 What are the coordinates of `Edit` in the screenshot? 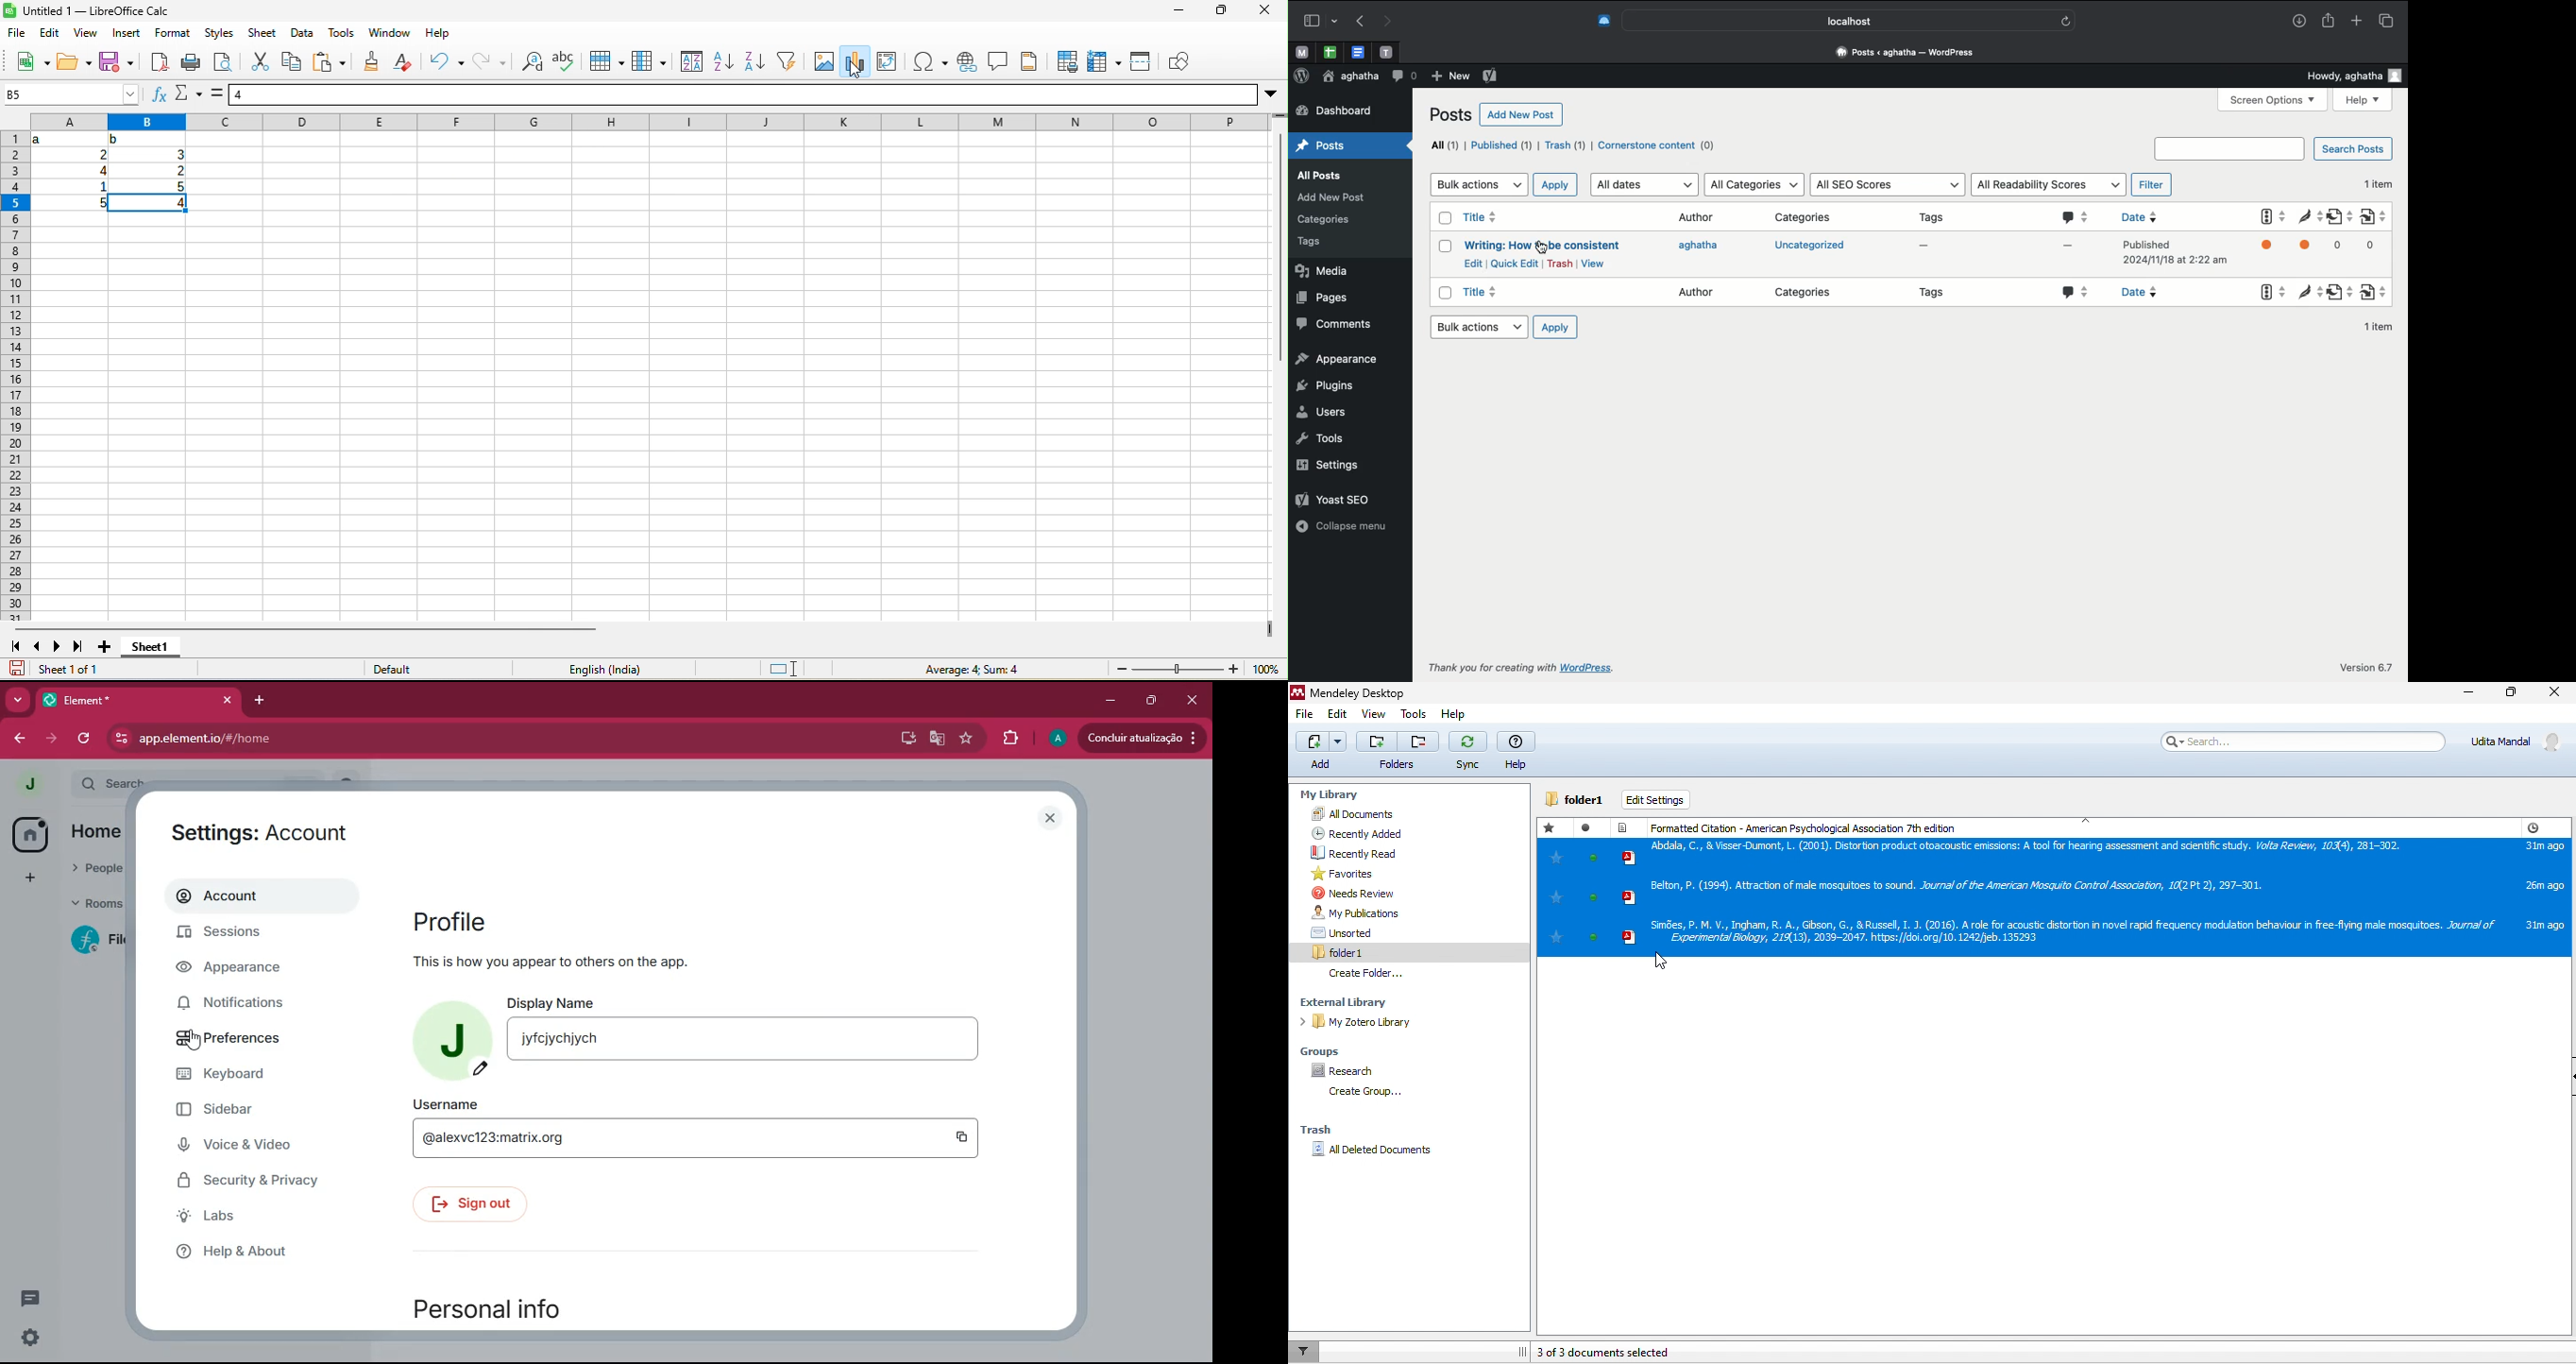 It's located at (1473, 262).